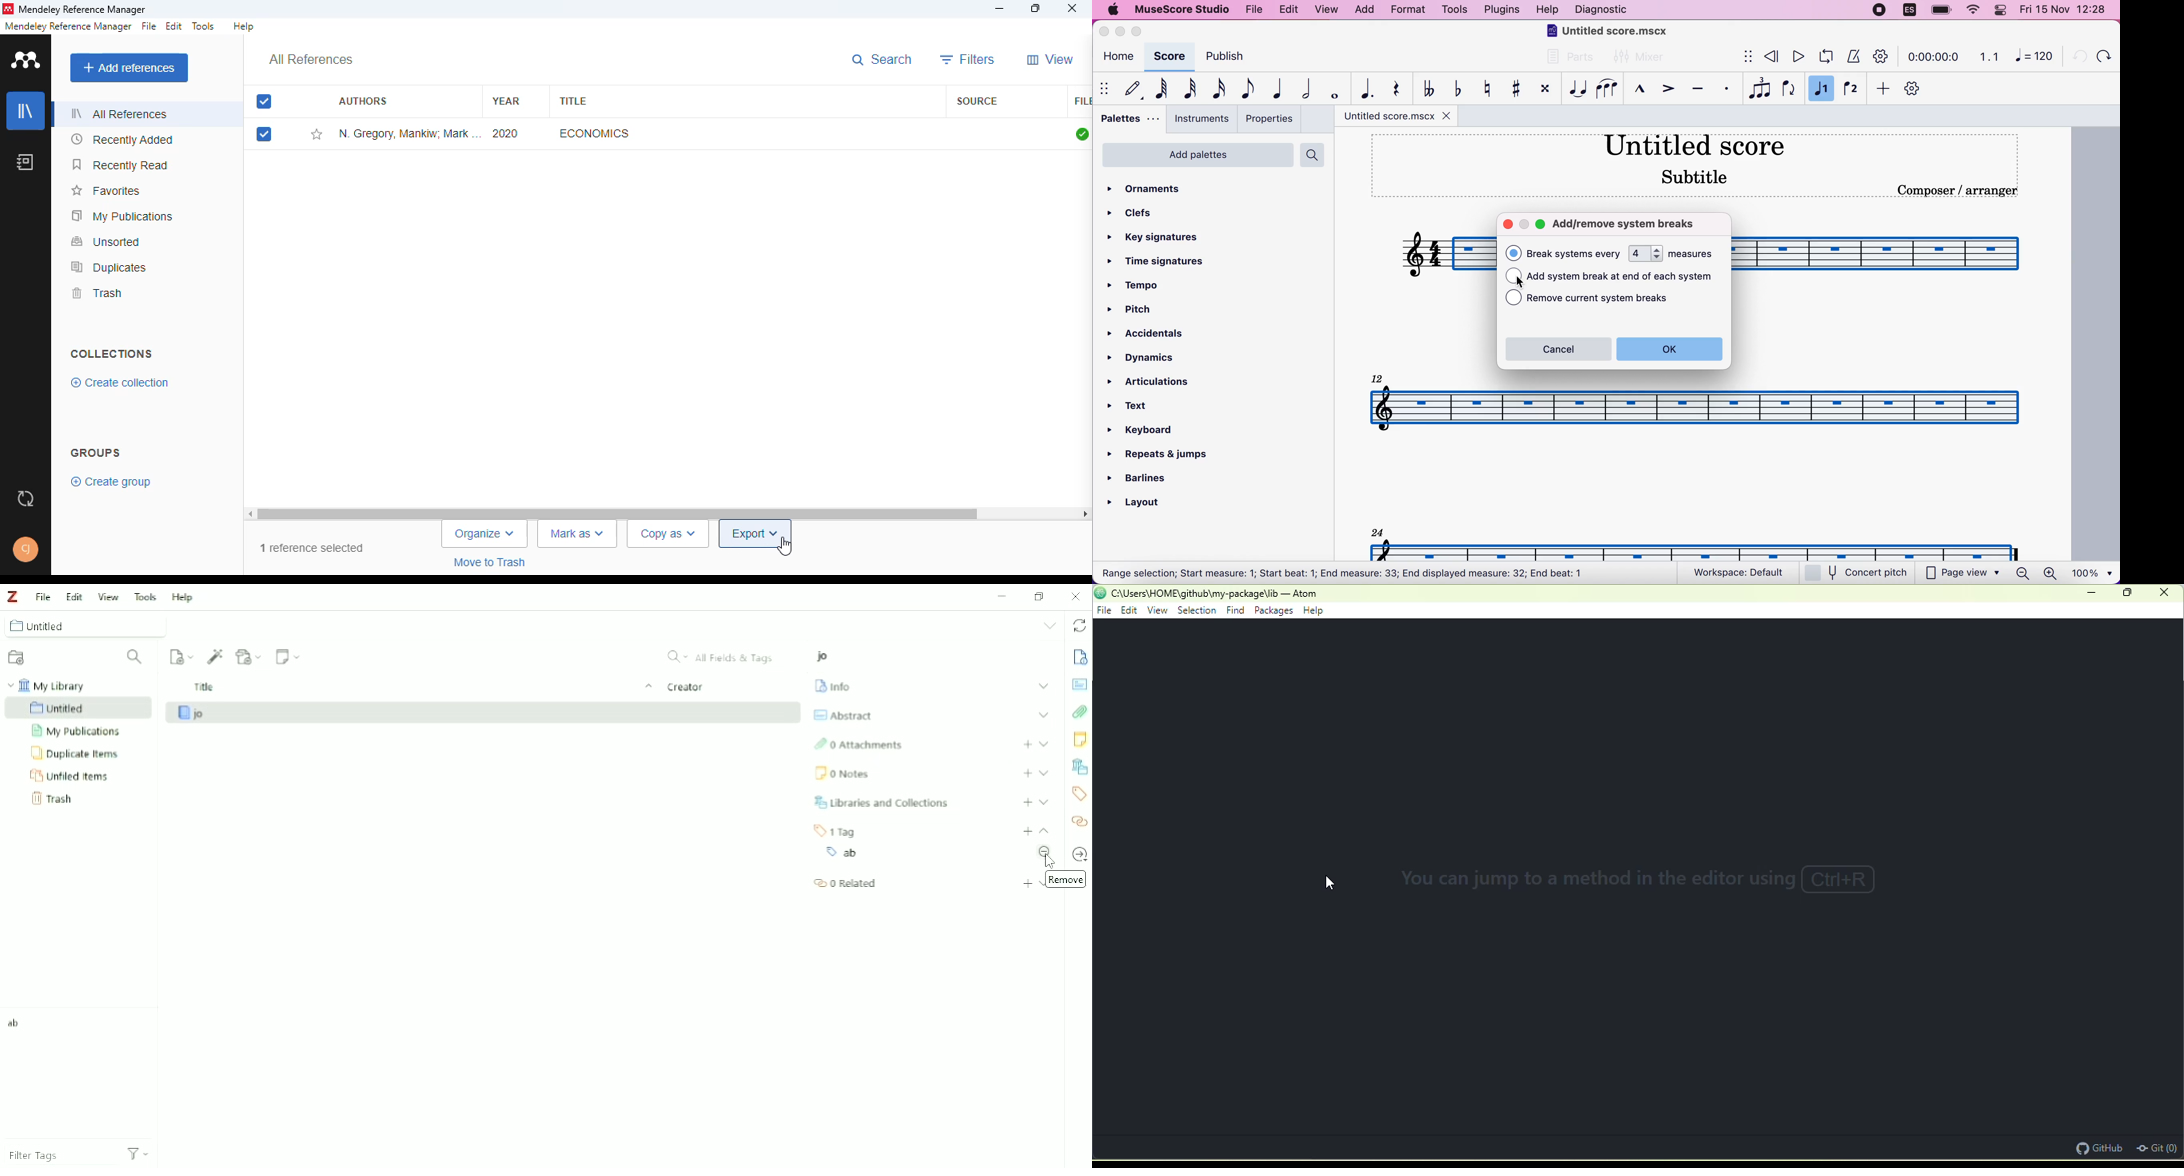 This screenshot has height=1176, width=2184. What do you see at coordinates (1157, 190) in the screenshot?
I see `ornaments` at bounding box center [1157, 190].